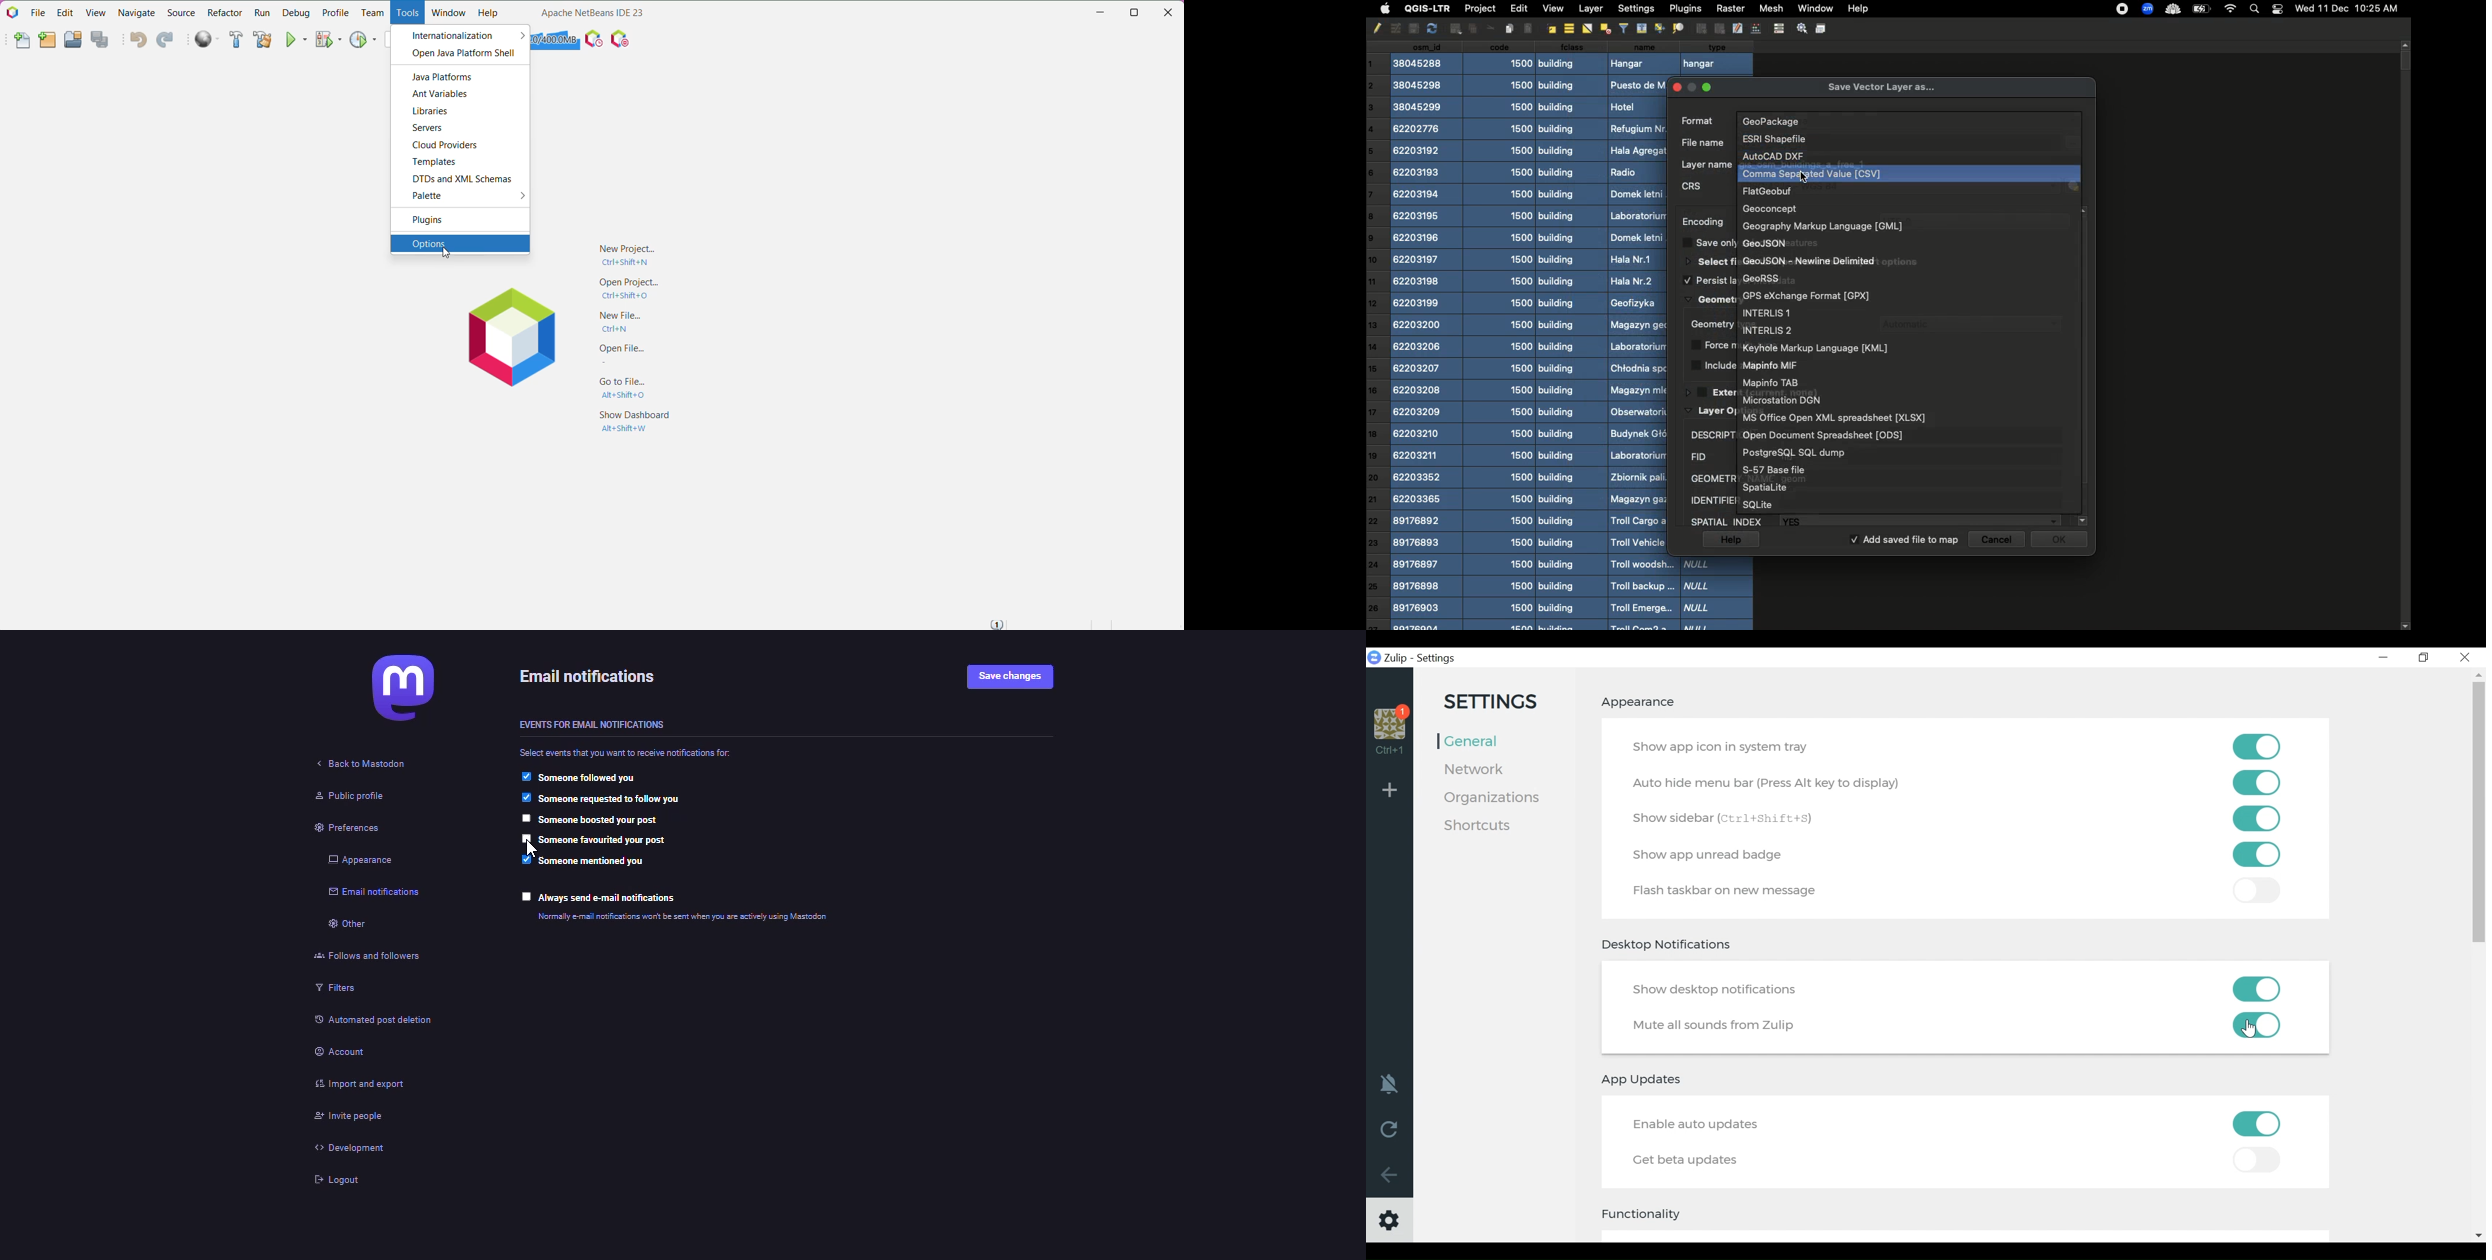 The image size is (2492, 1260). I want to click on click to enable, so click(524, 839).